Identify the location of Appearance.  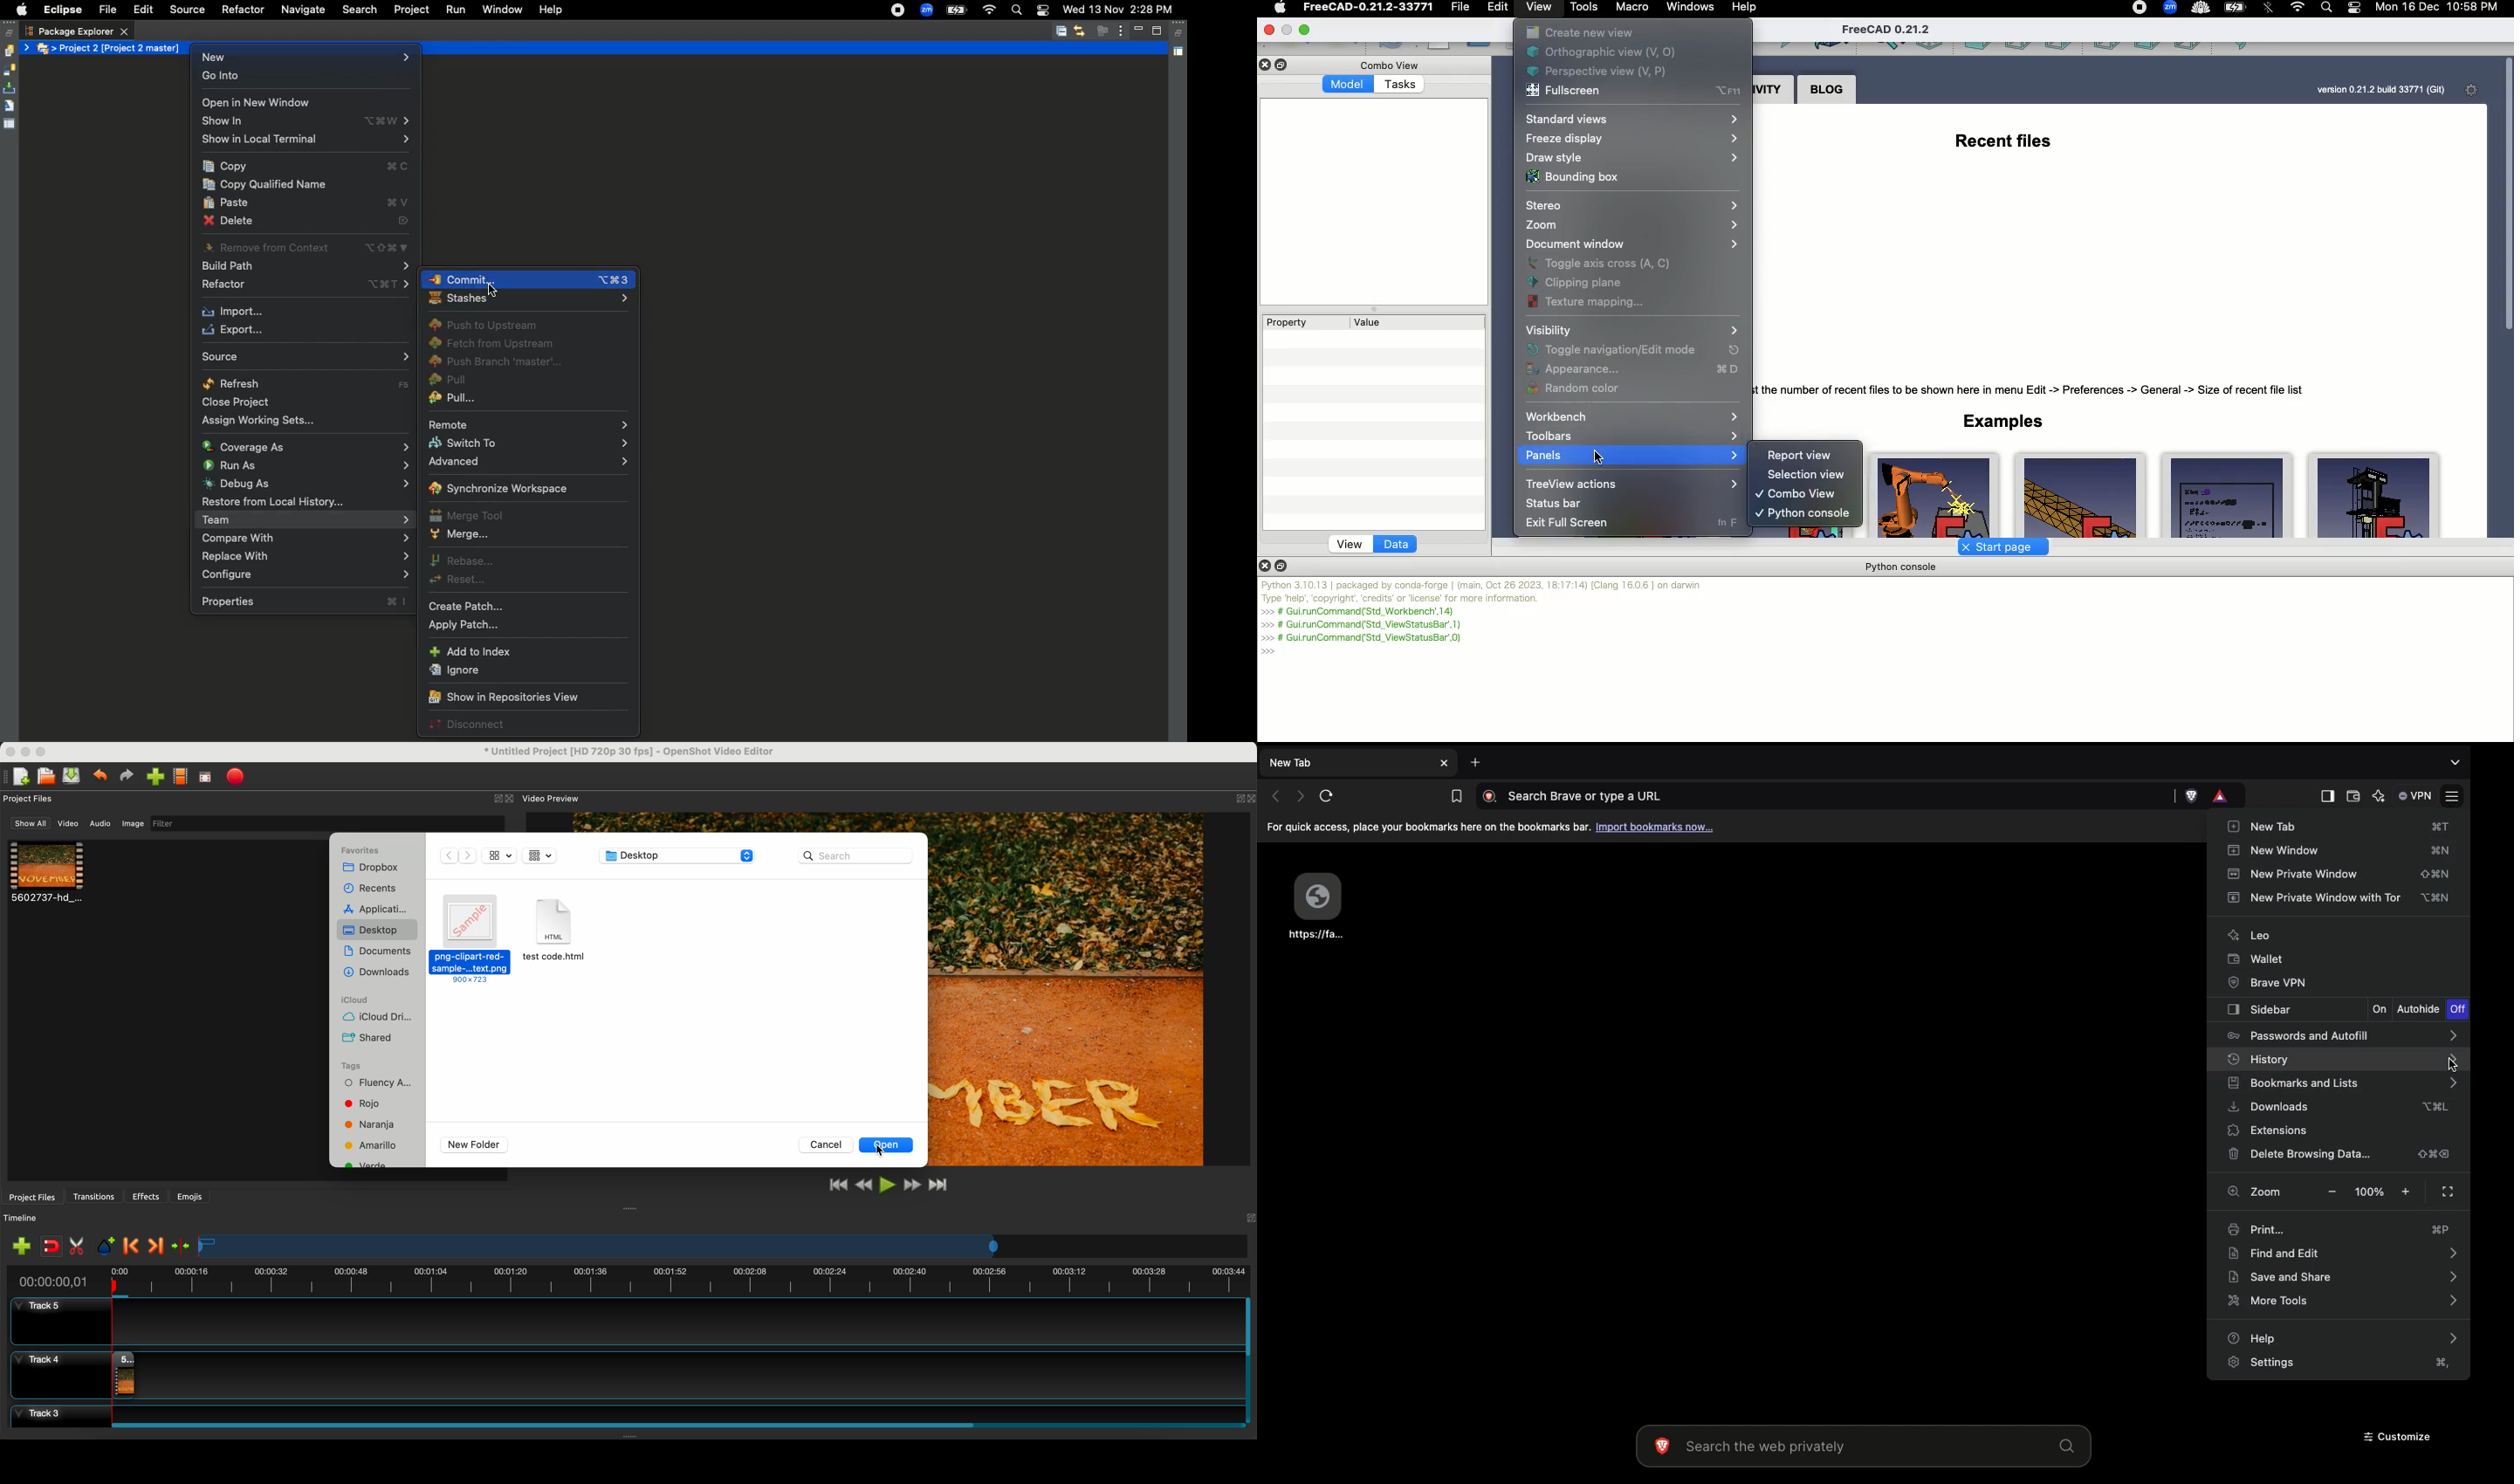
(1631, 370).